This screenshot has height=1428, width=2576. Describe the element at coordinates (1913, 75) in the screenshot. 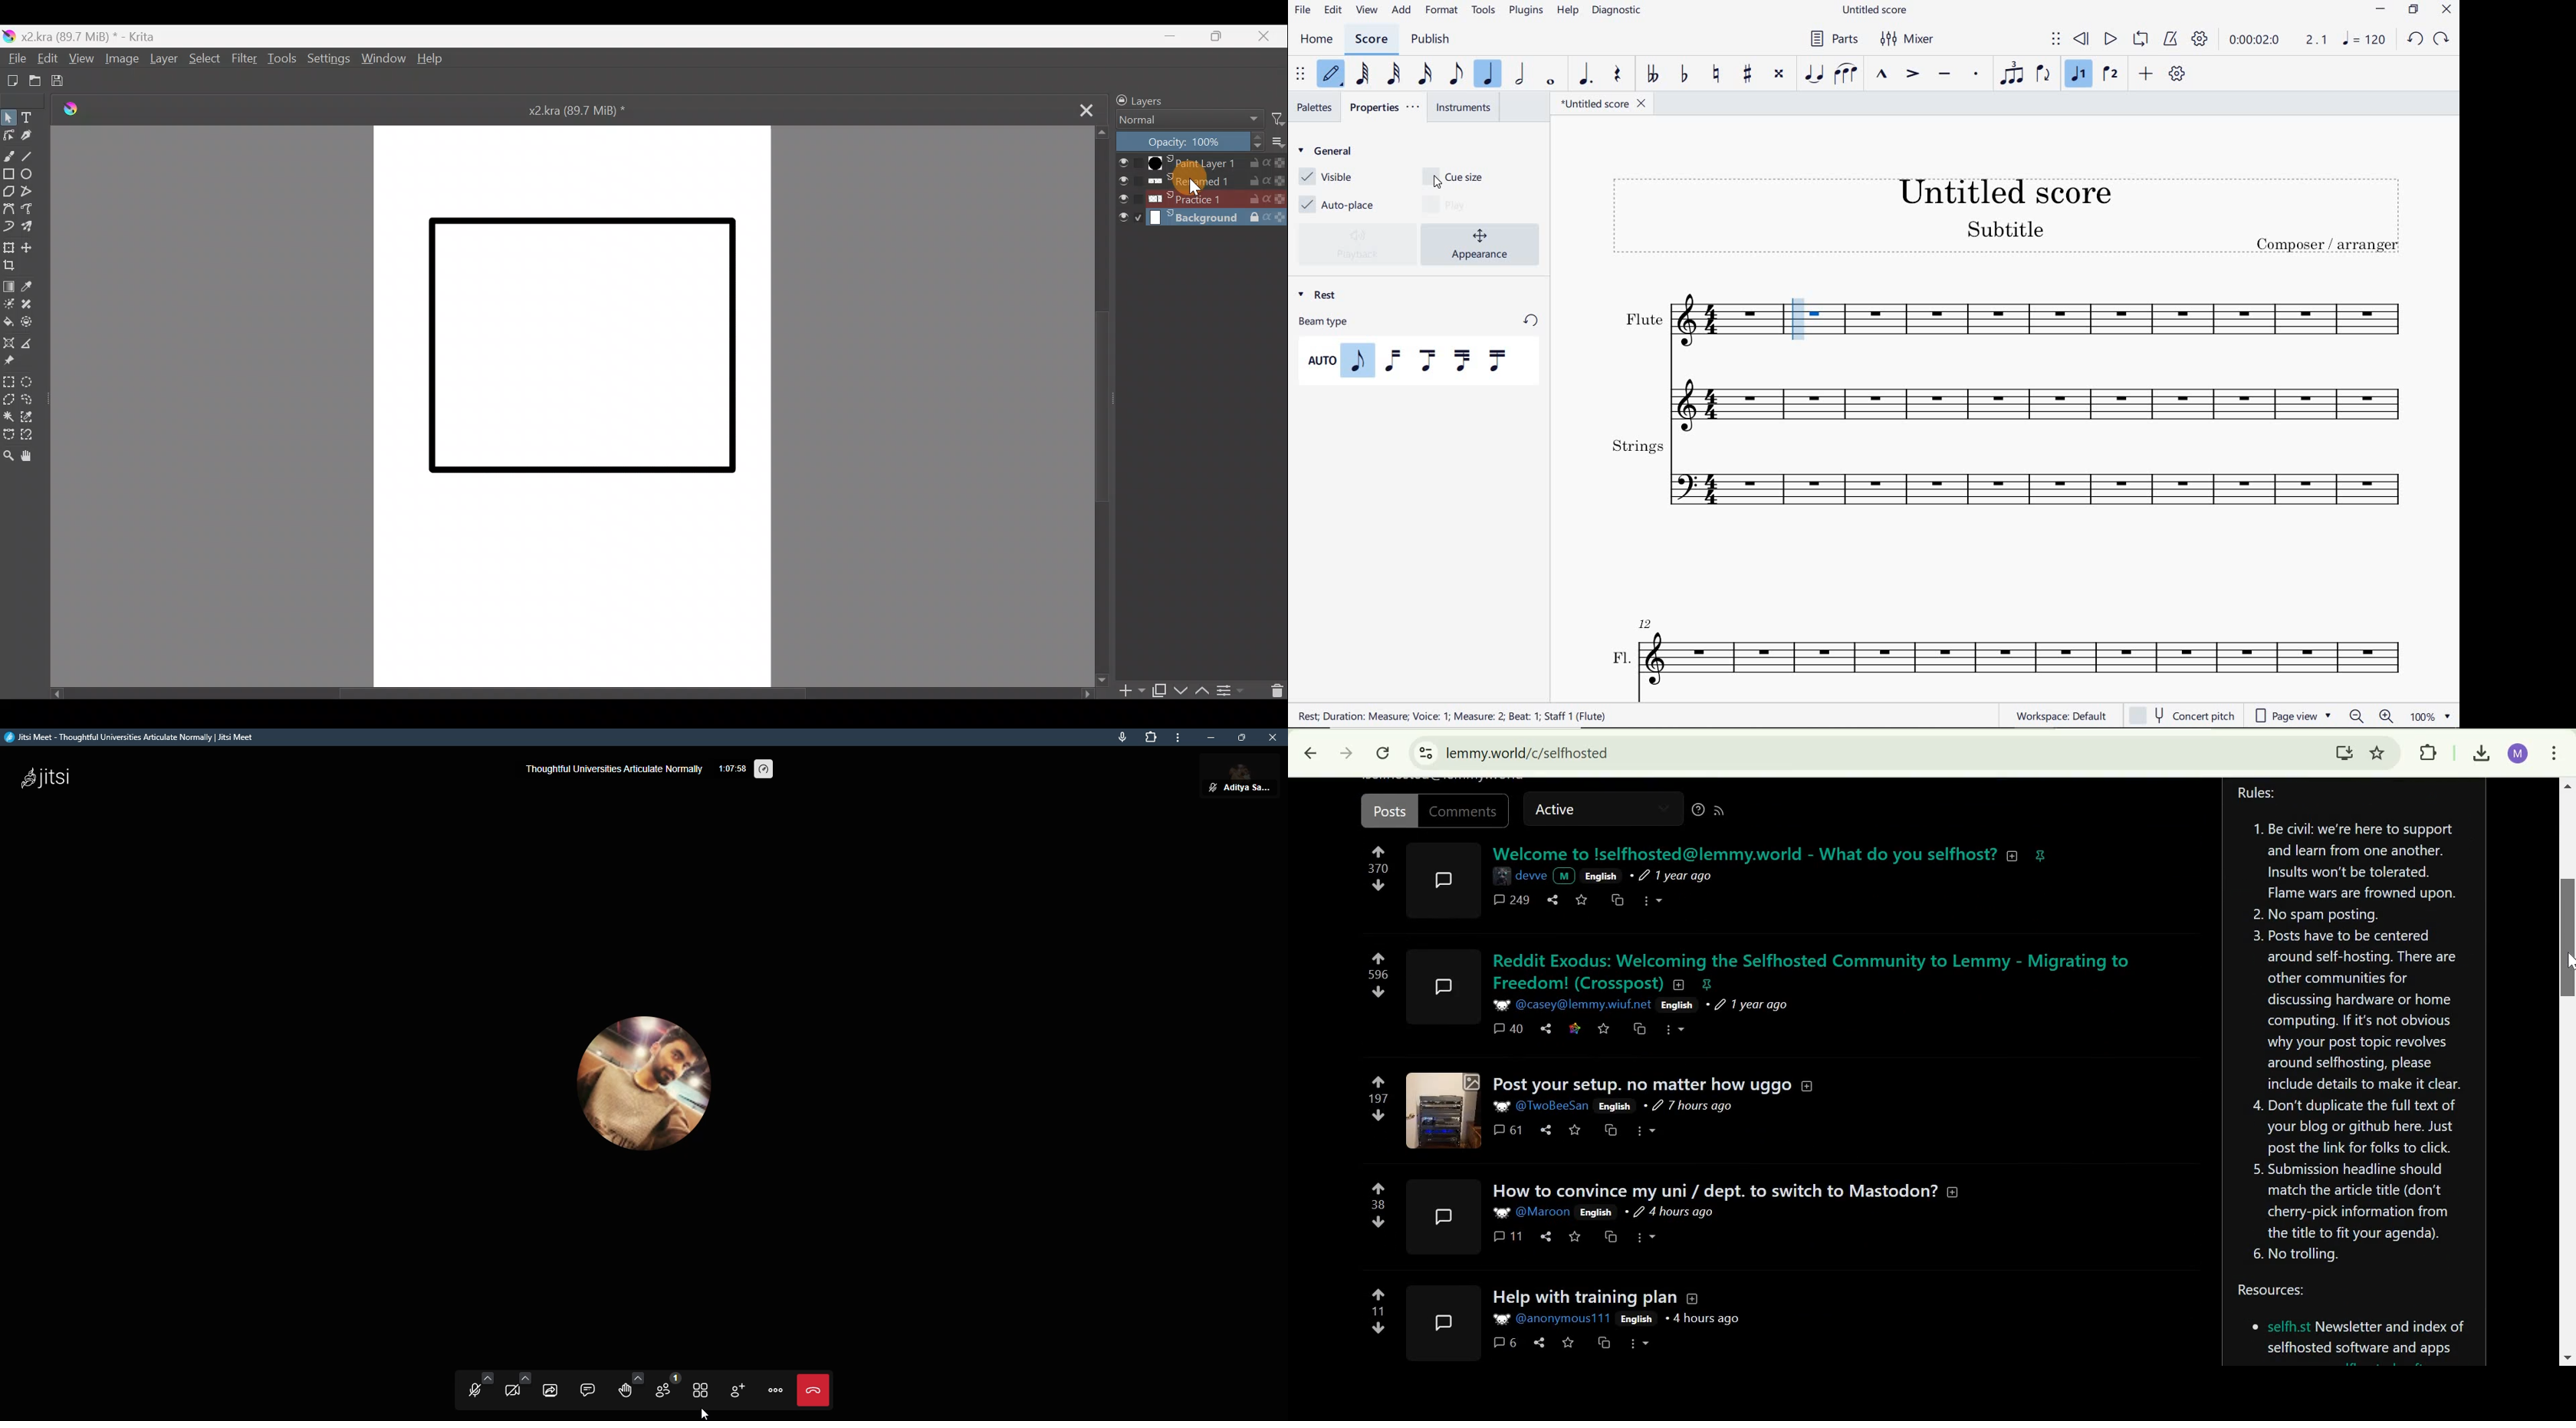

I see `ACCENT` at that location.